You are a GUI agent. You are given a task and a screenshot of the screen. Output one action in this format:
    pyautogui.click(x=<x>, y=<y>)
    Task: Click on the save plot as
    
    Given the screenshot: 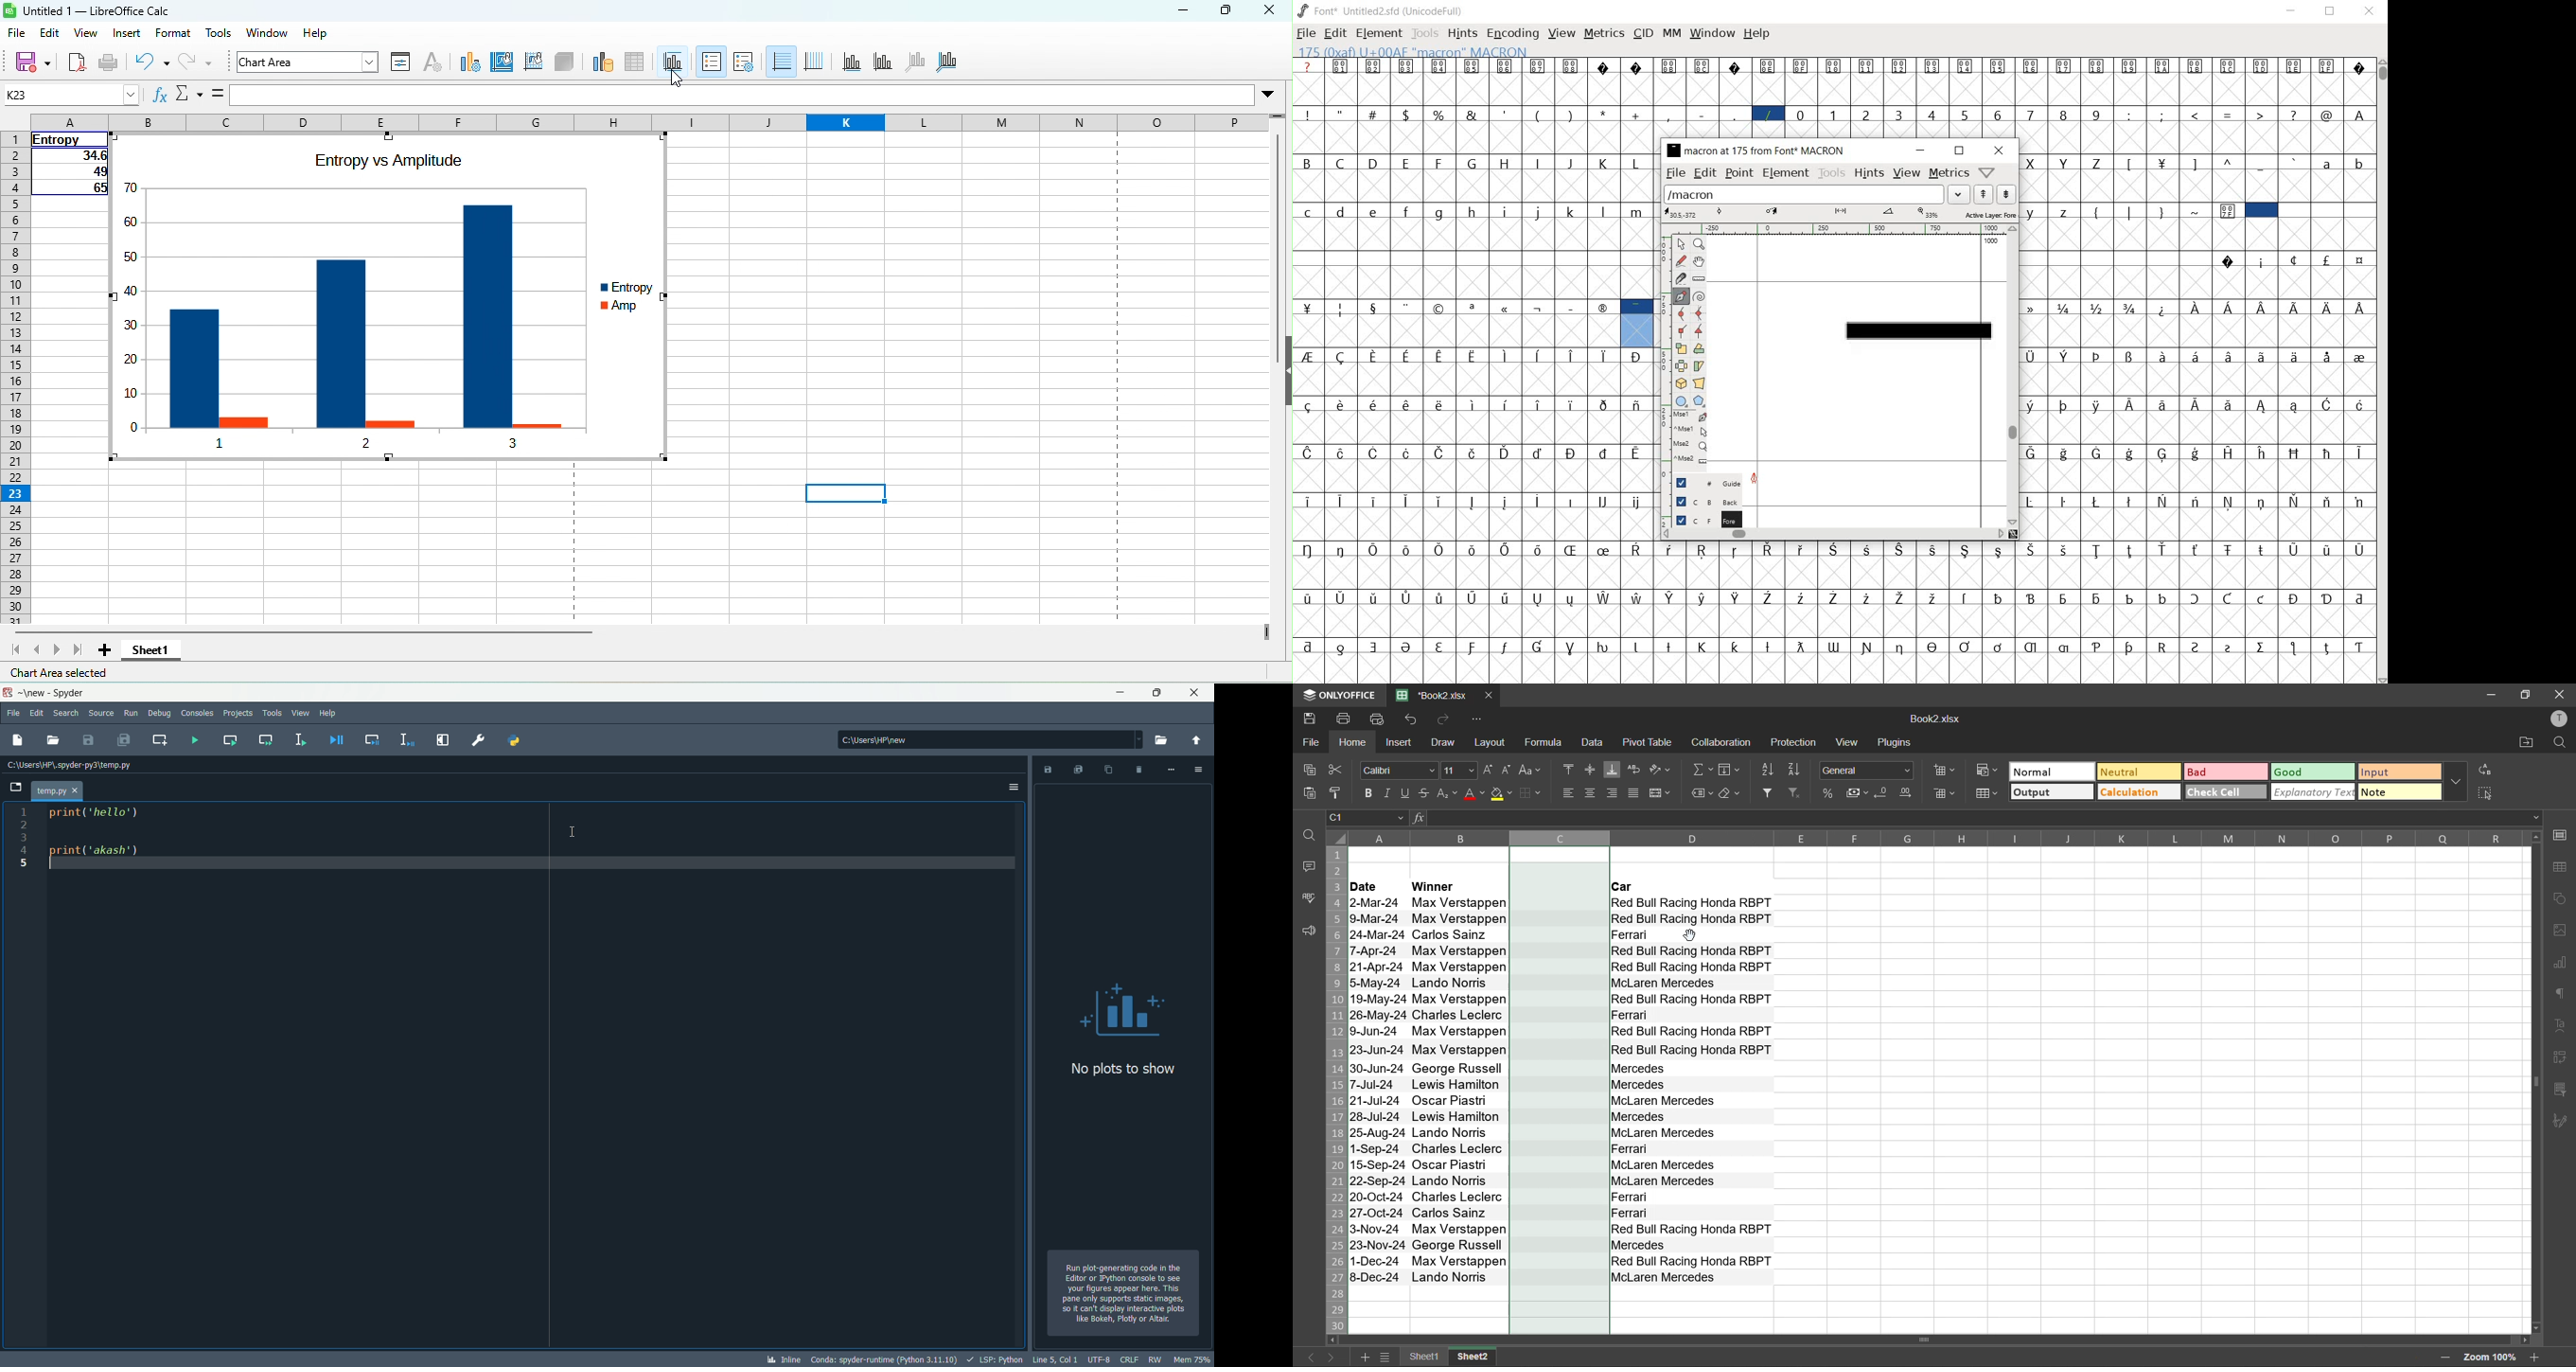 What is the action you would take?
    pyautogui.click(x=1049, y=770)
    